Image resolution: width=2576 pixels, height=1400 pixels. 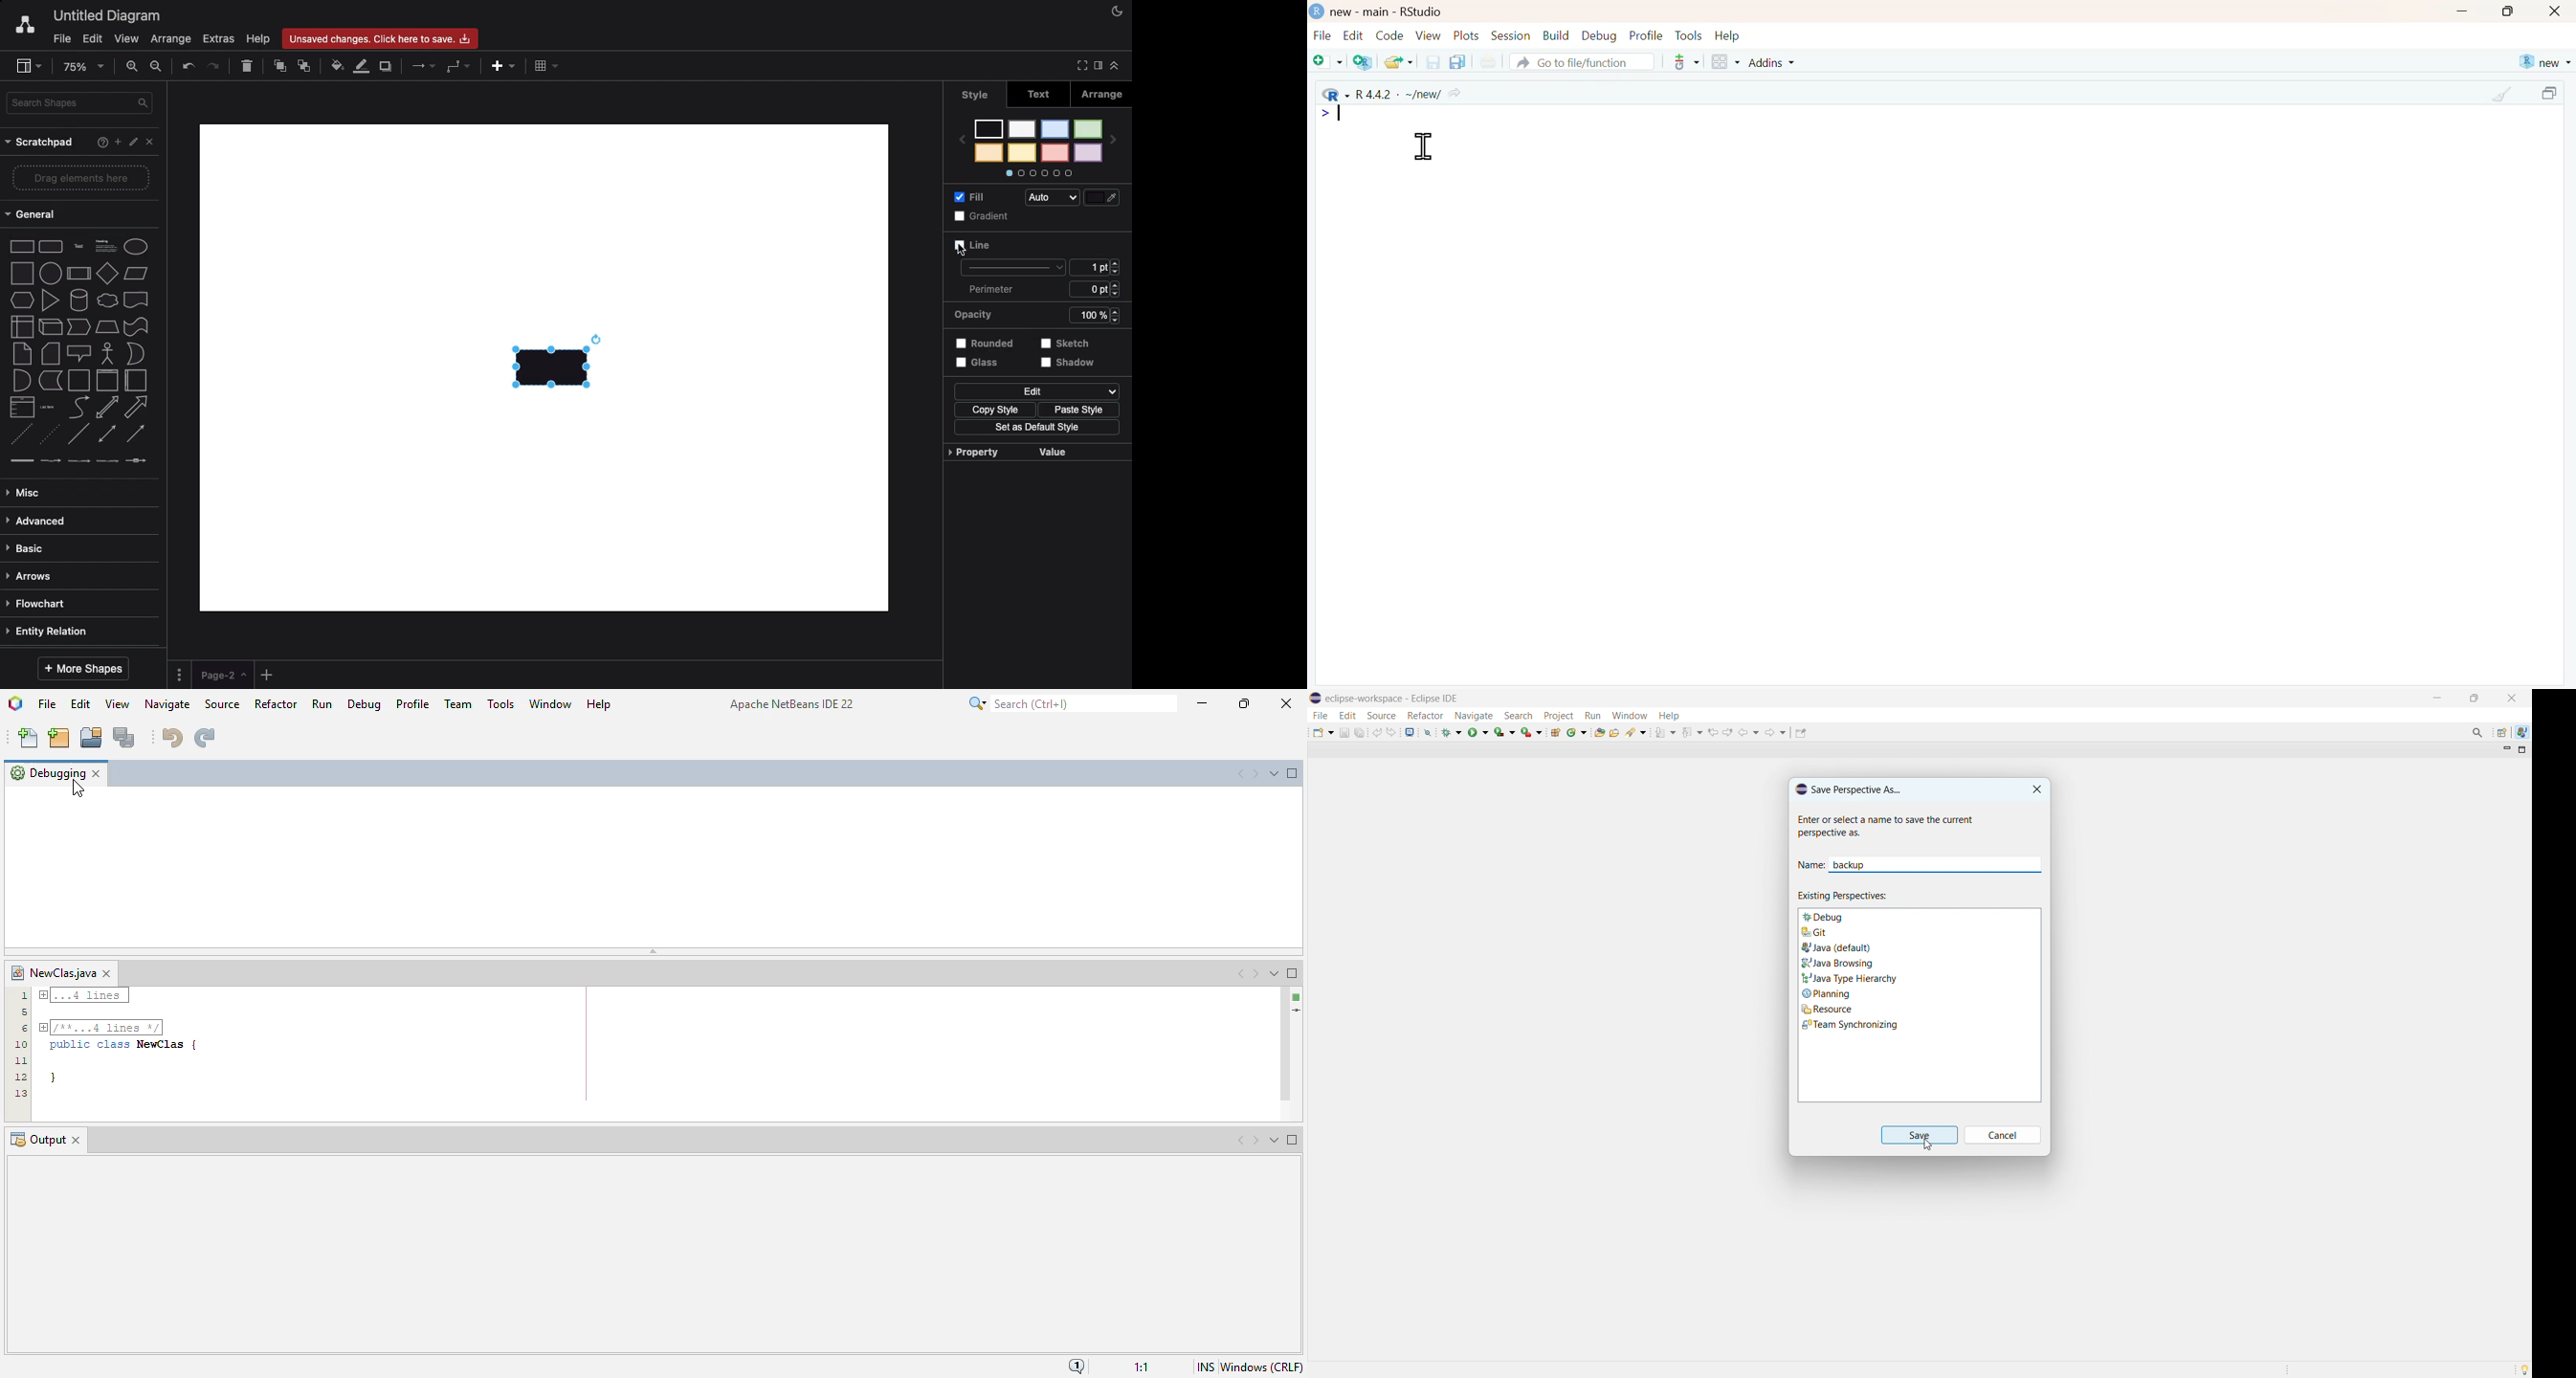 I want to click on Name, so click(x=1810, y=866).